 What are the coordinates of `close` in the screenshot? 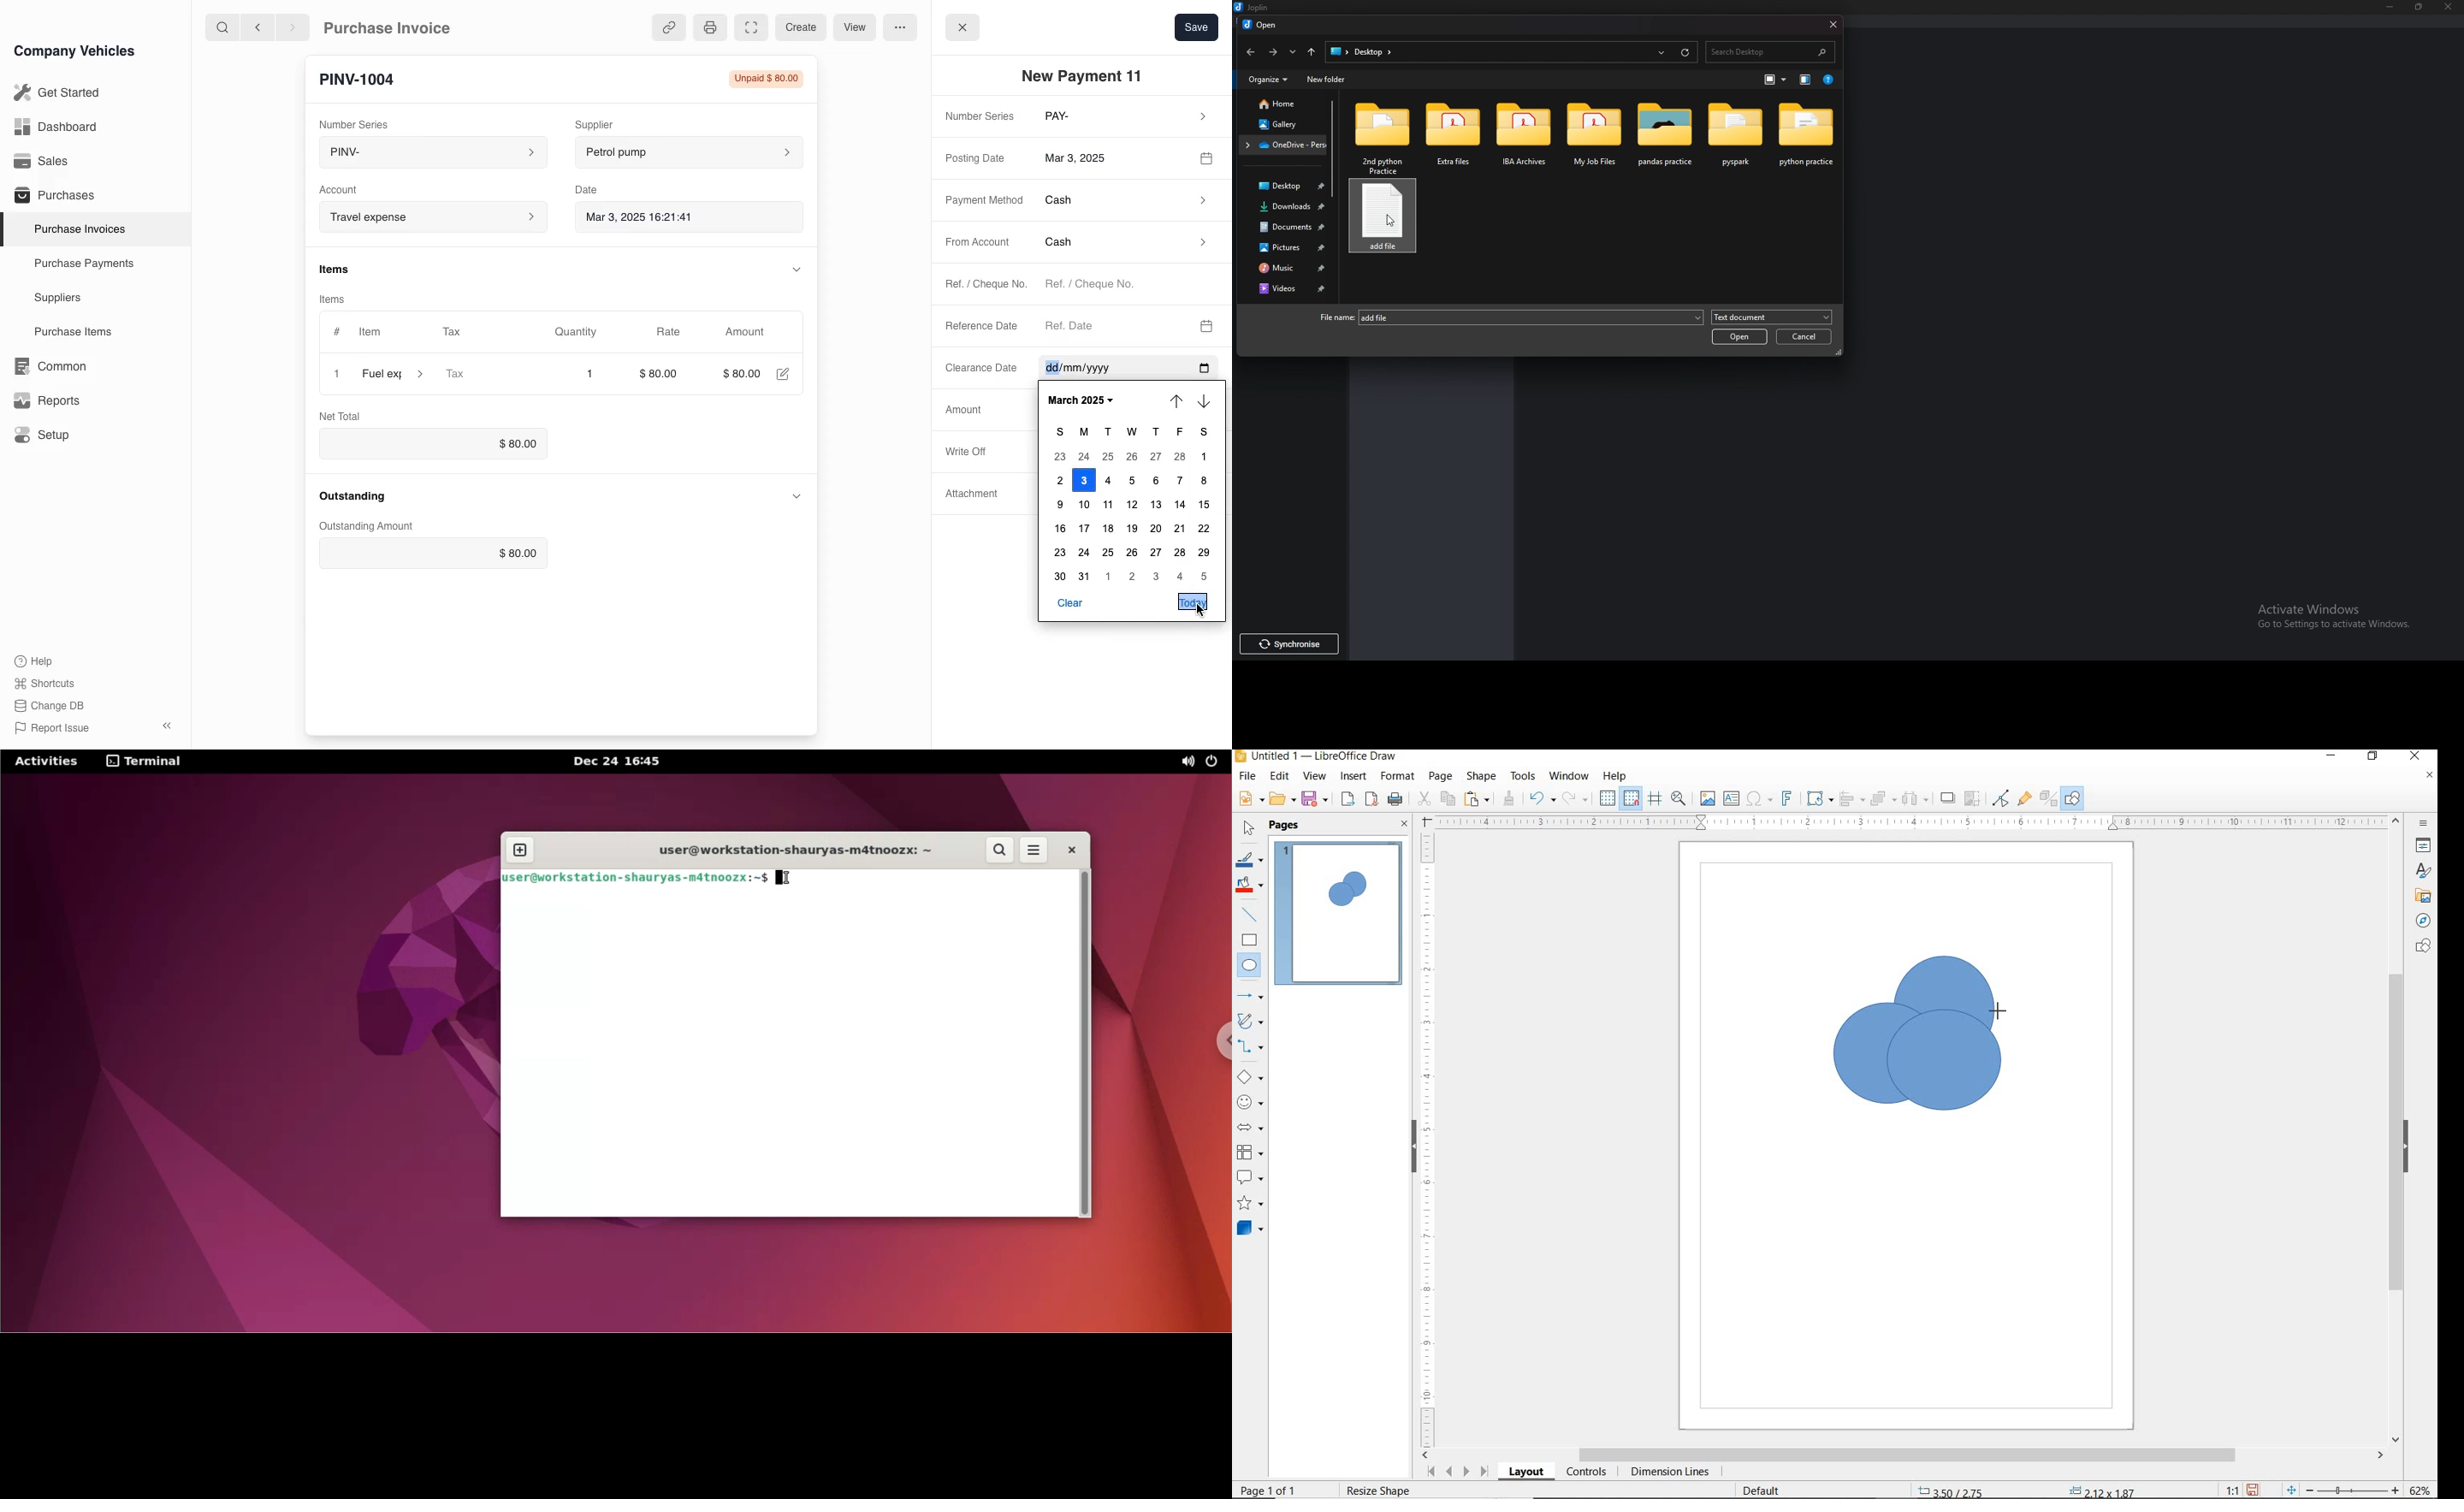 It's located at (333, 373).